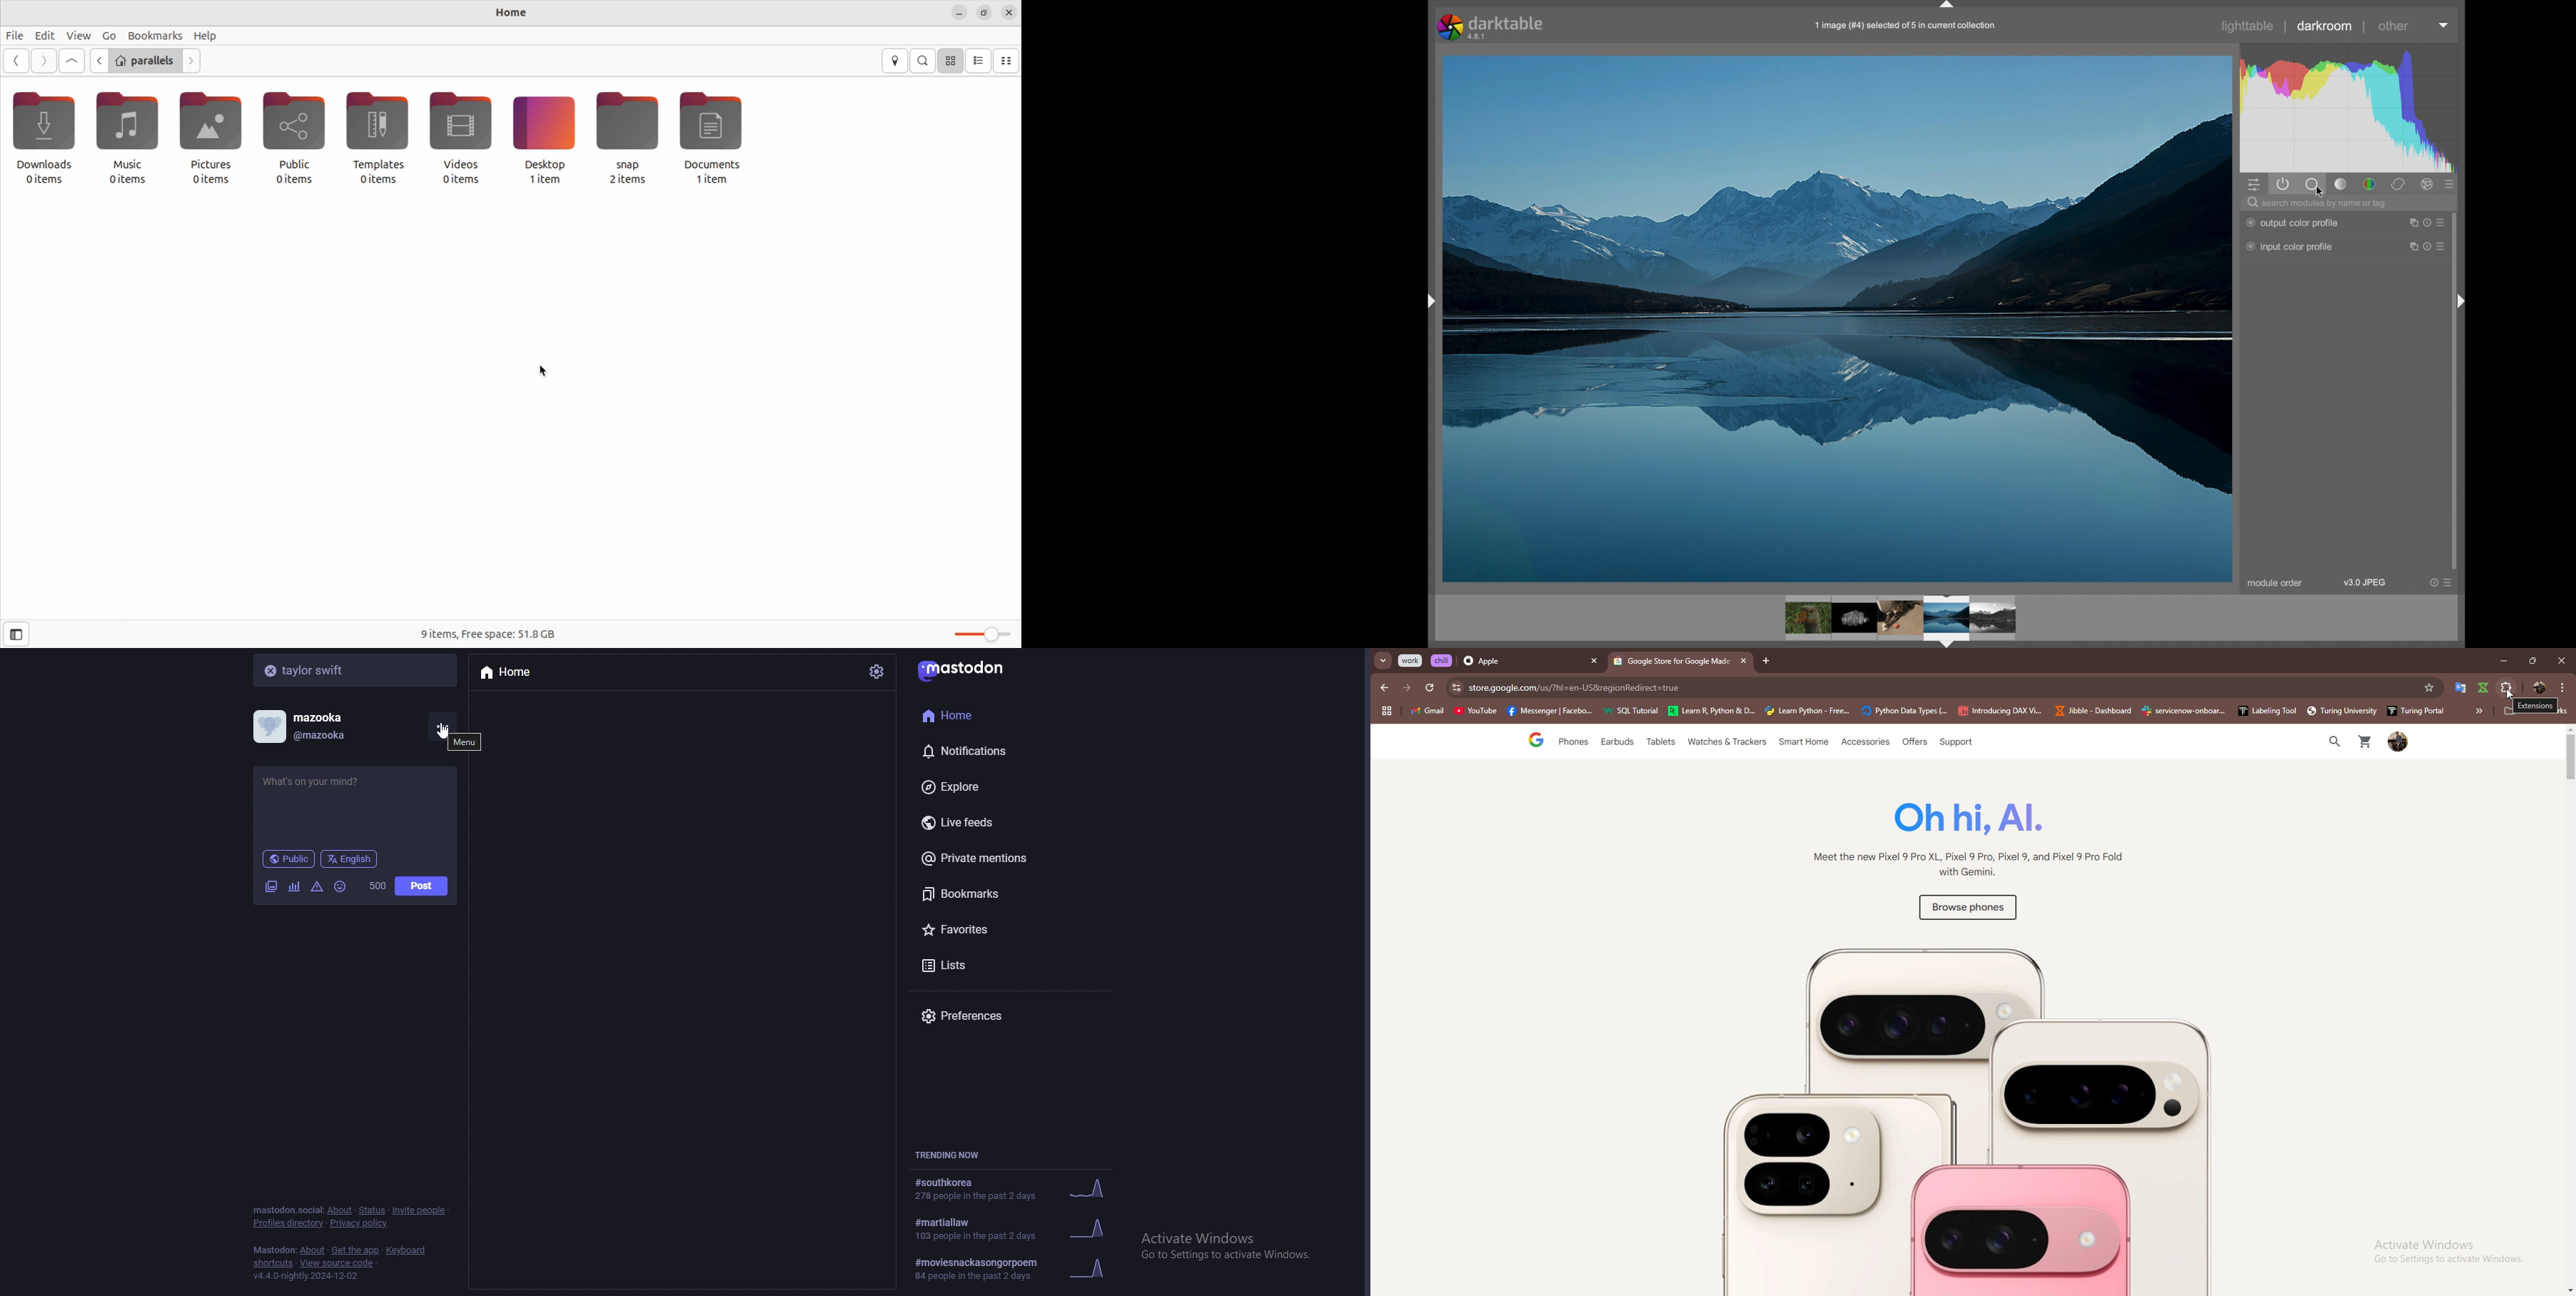 The height and width of the screenshot is (1316, 2576). I want to click on gmail, so click(1427, 712).